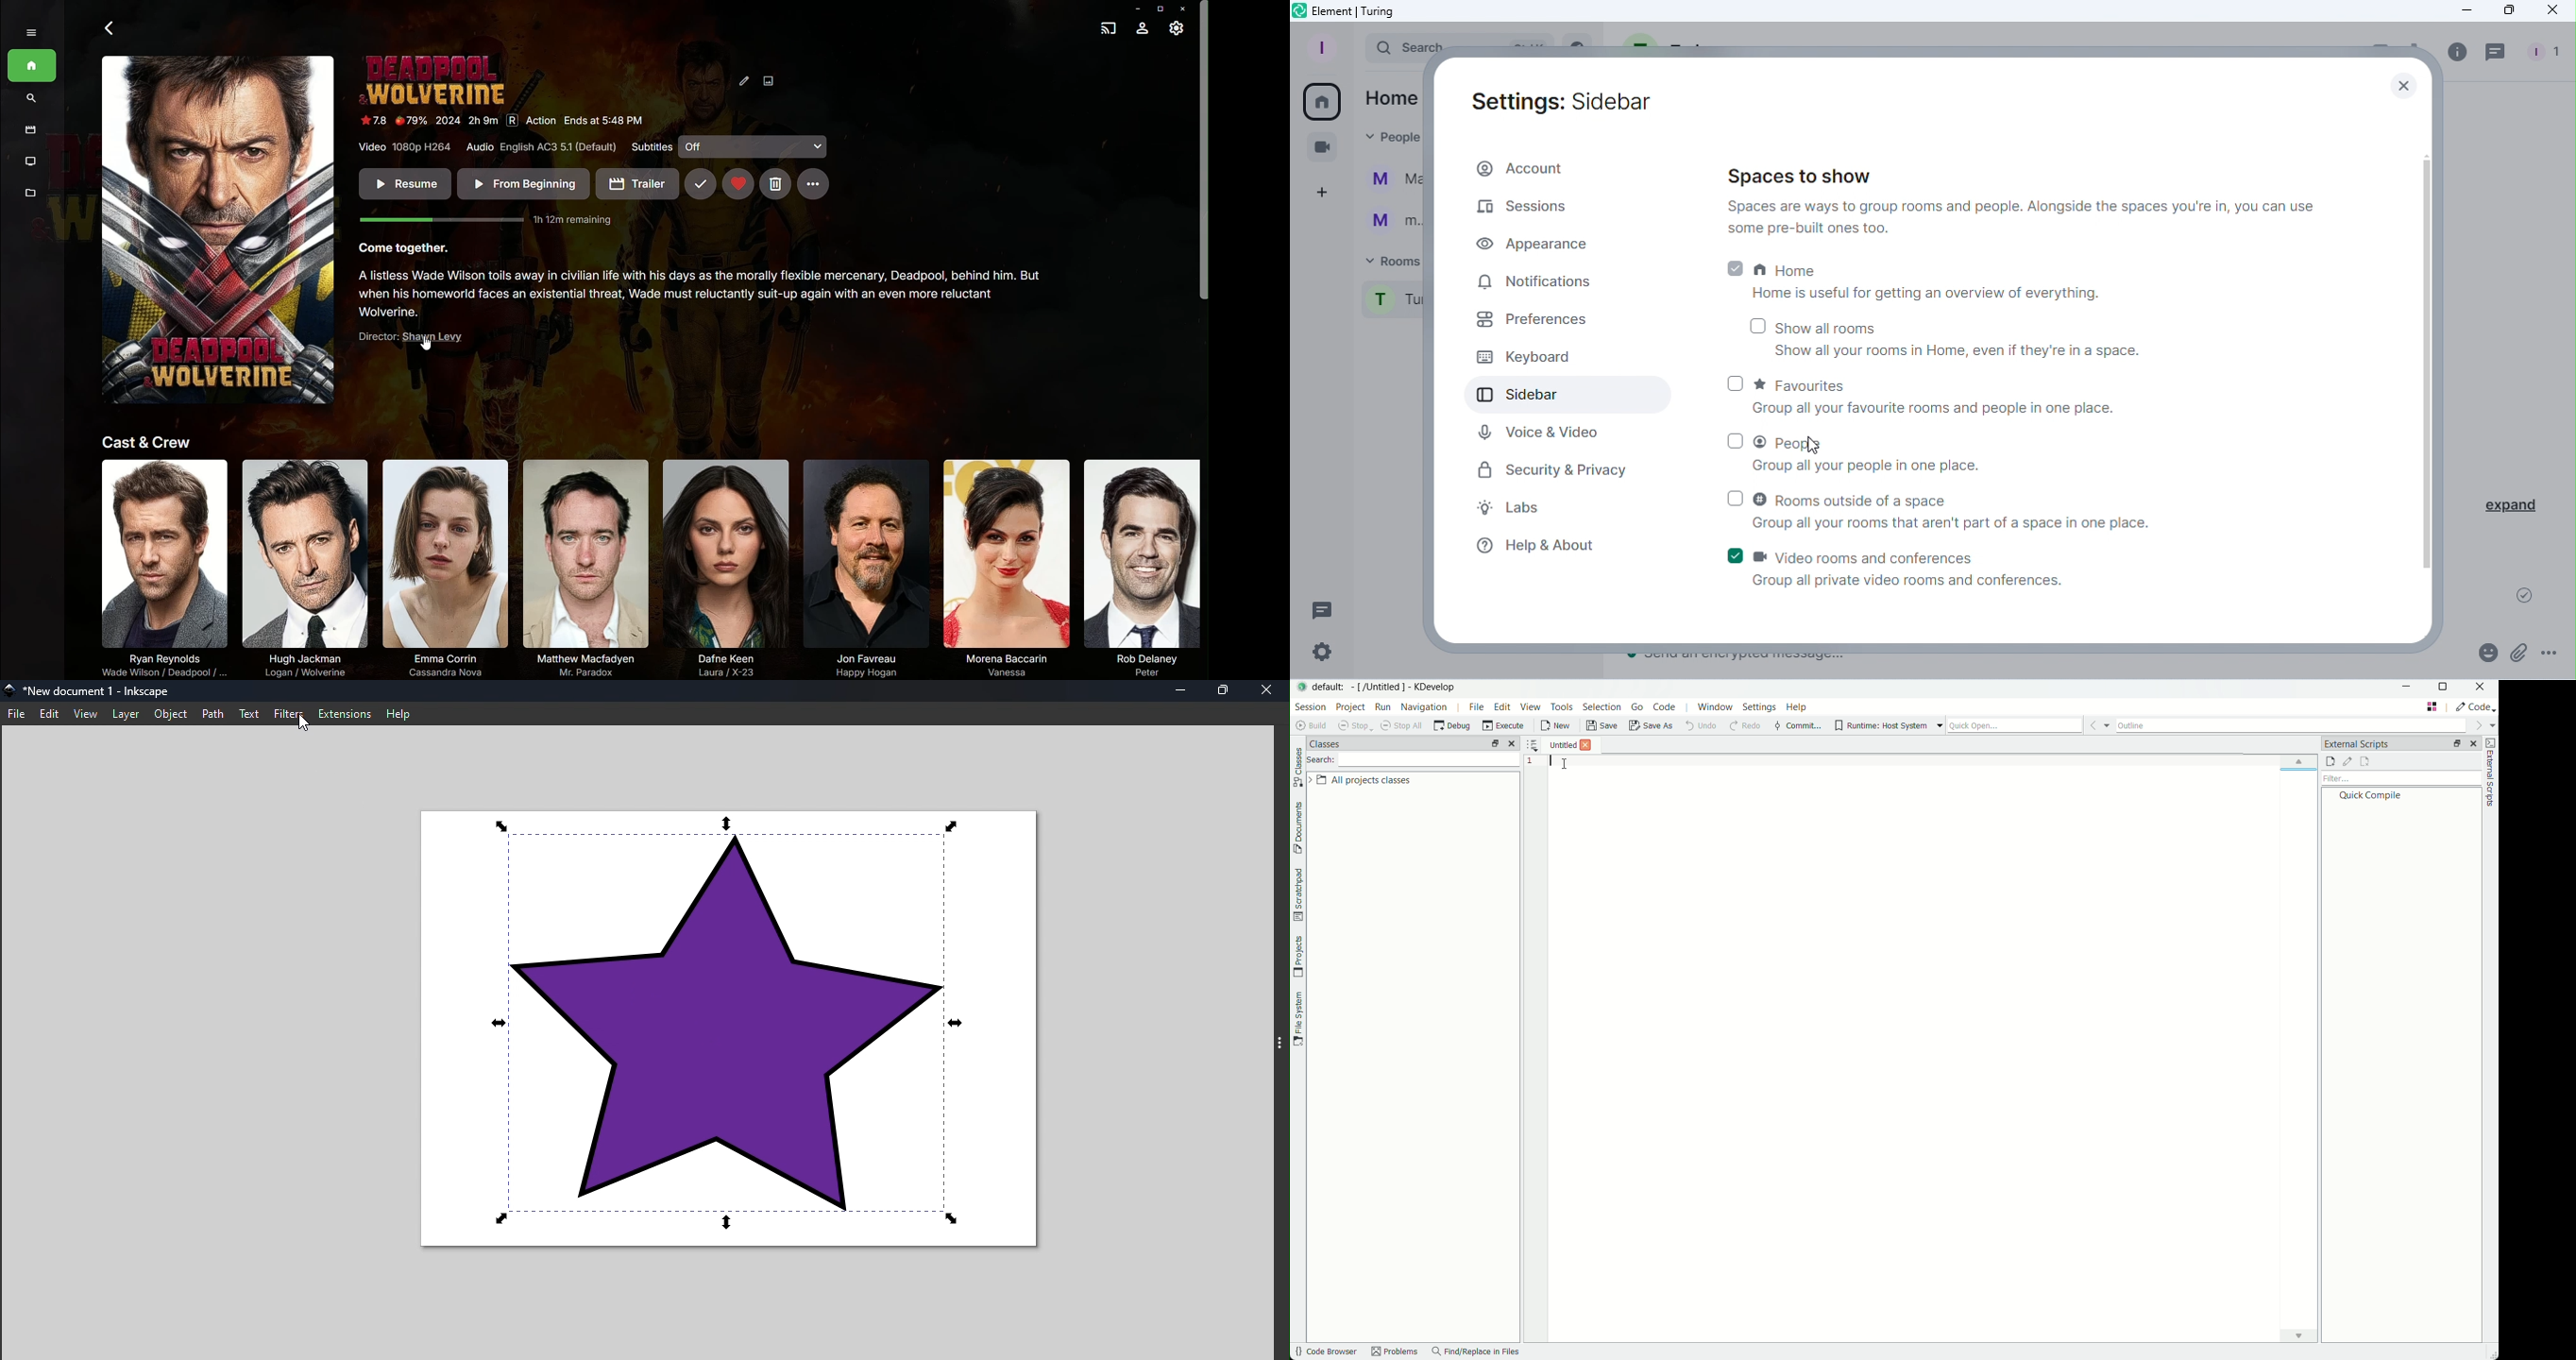 This screenshot has width=2576, height=1372. Describe the element at coordinates (1918, 278) in the screenshot. I see `Home` at that location.